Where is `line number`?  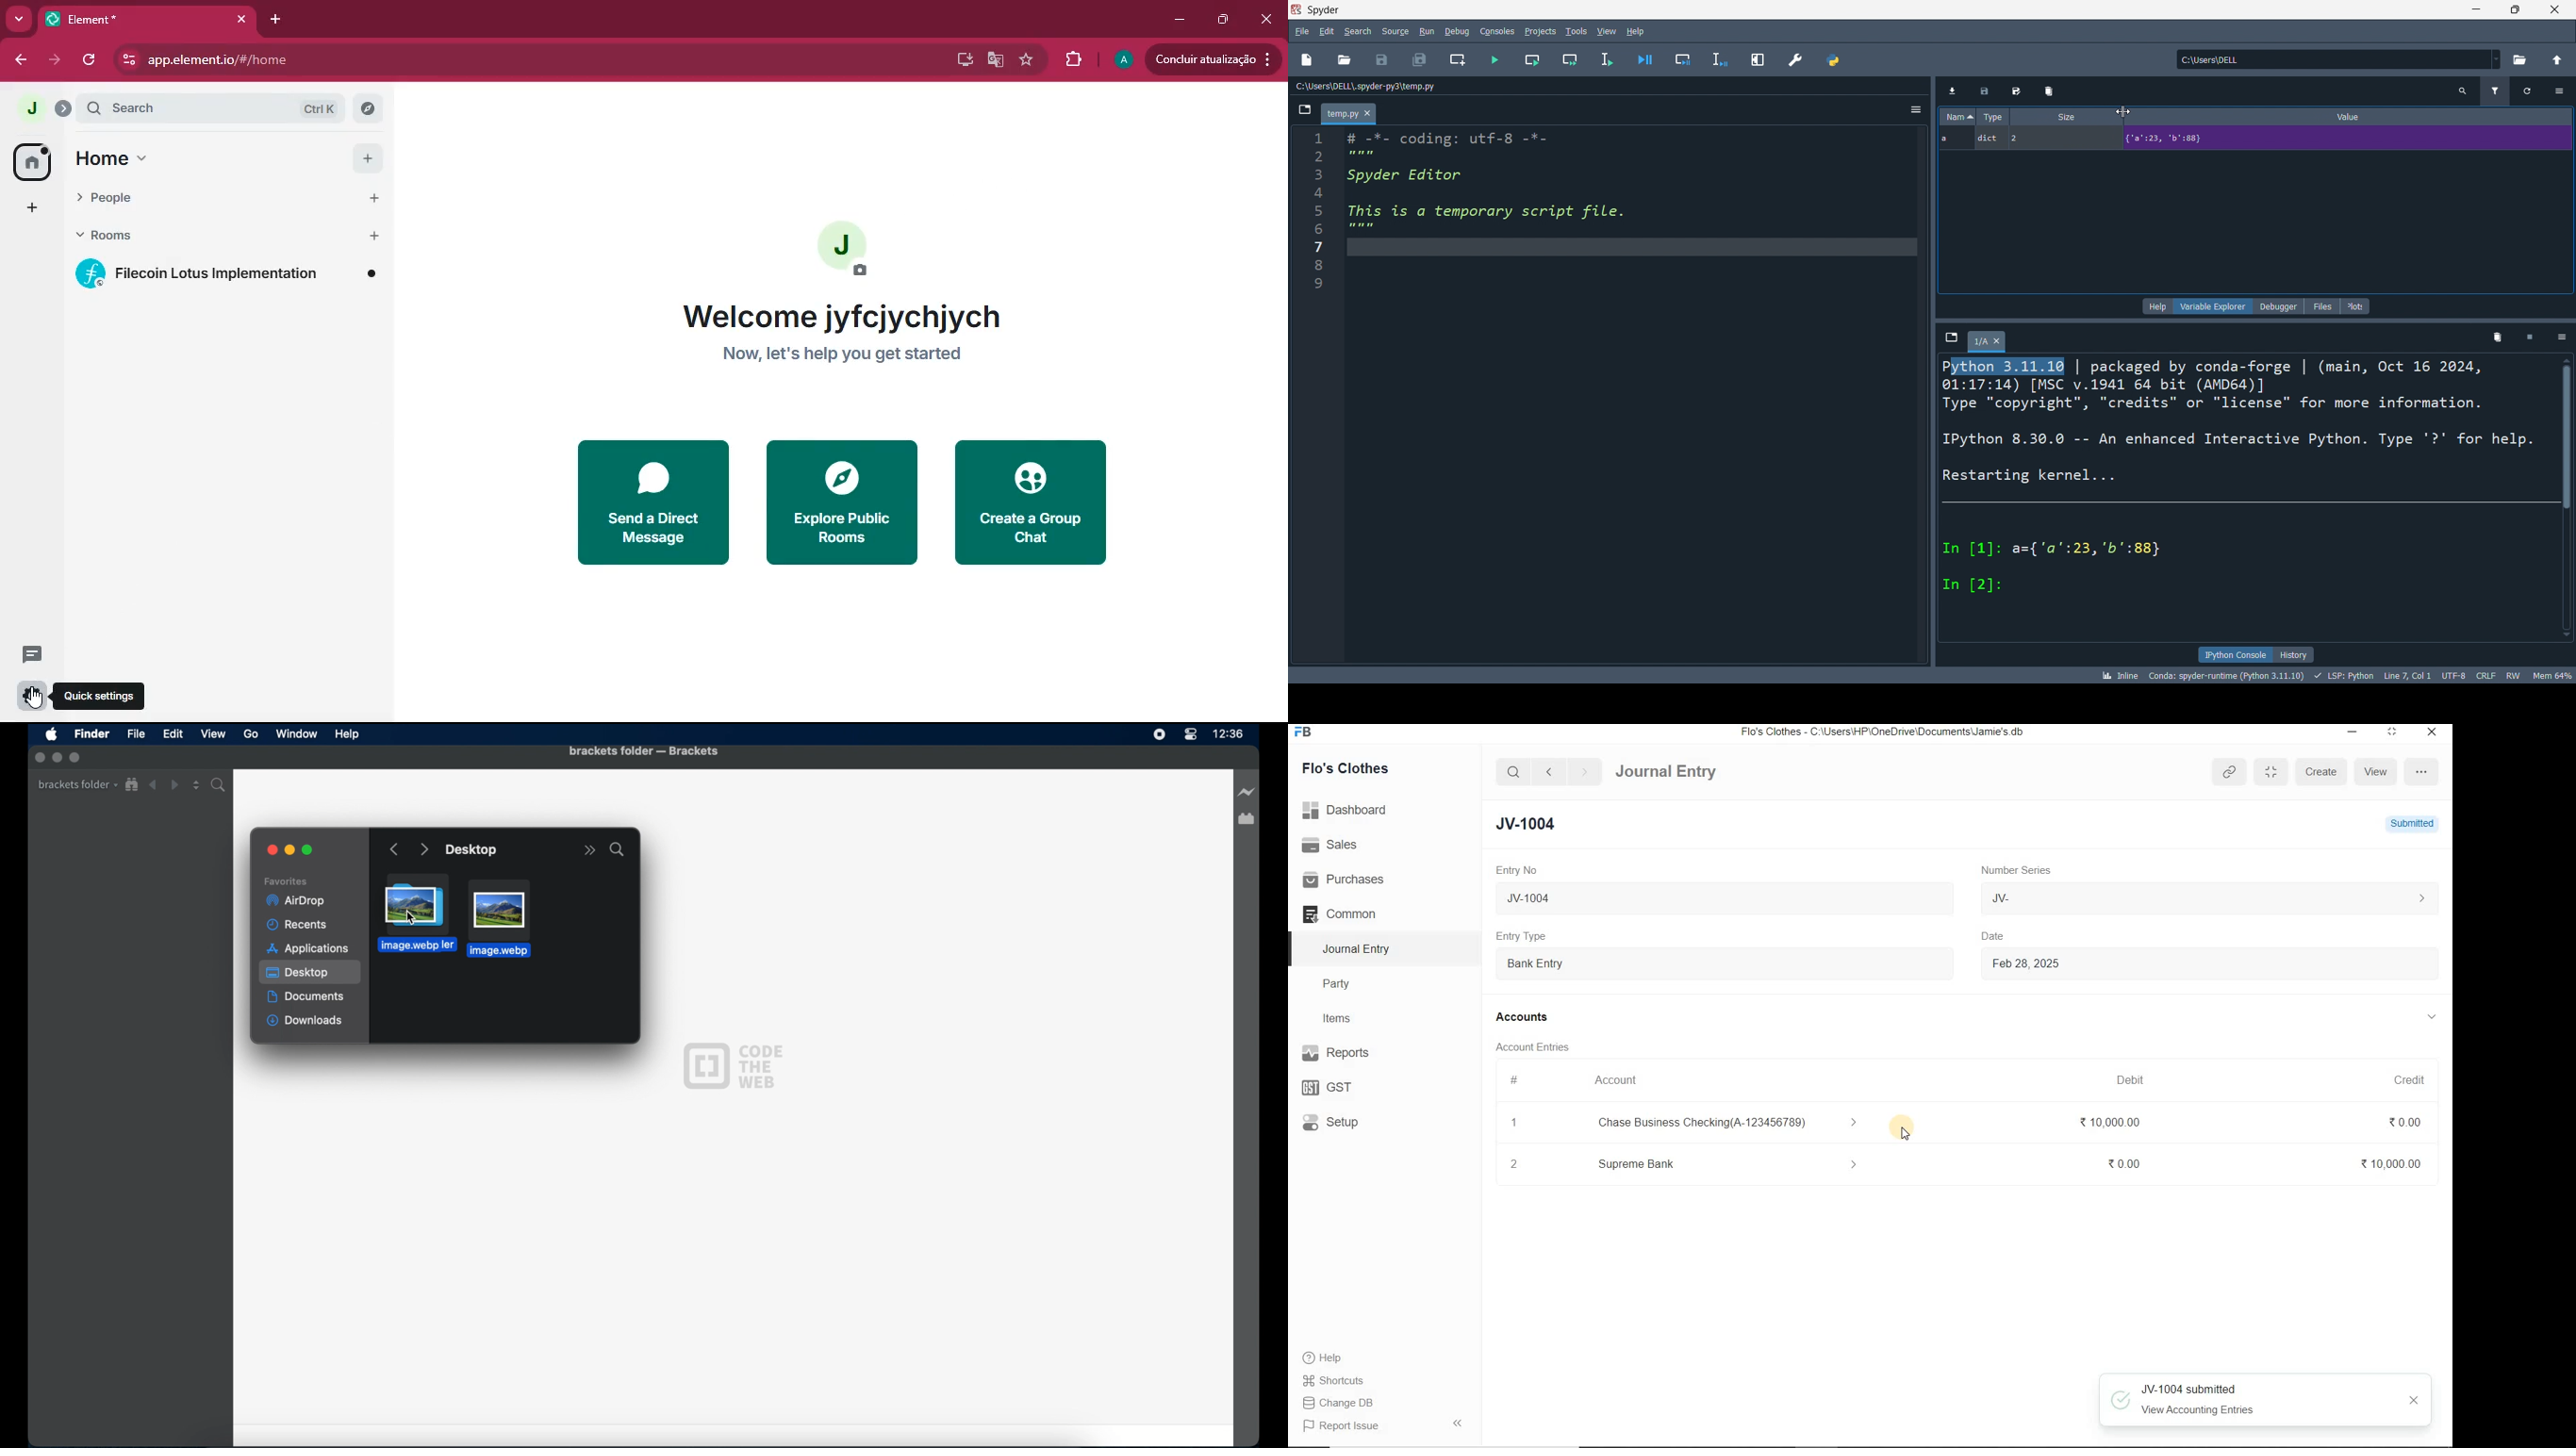 line number is located at coordinates (1316, 394).